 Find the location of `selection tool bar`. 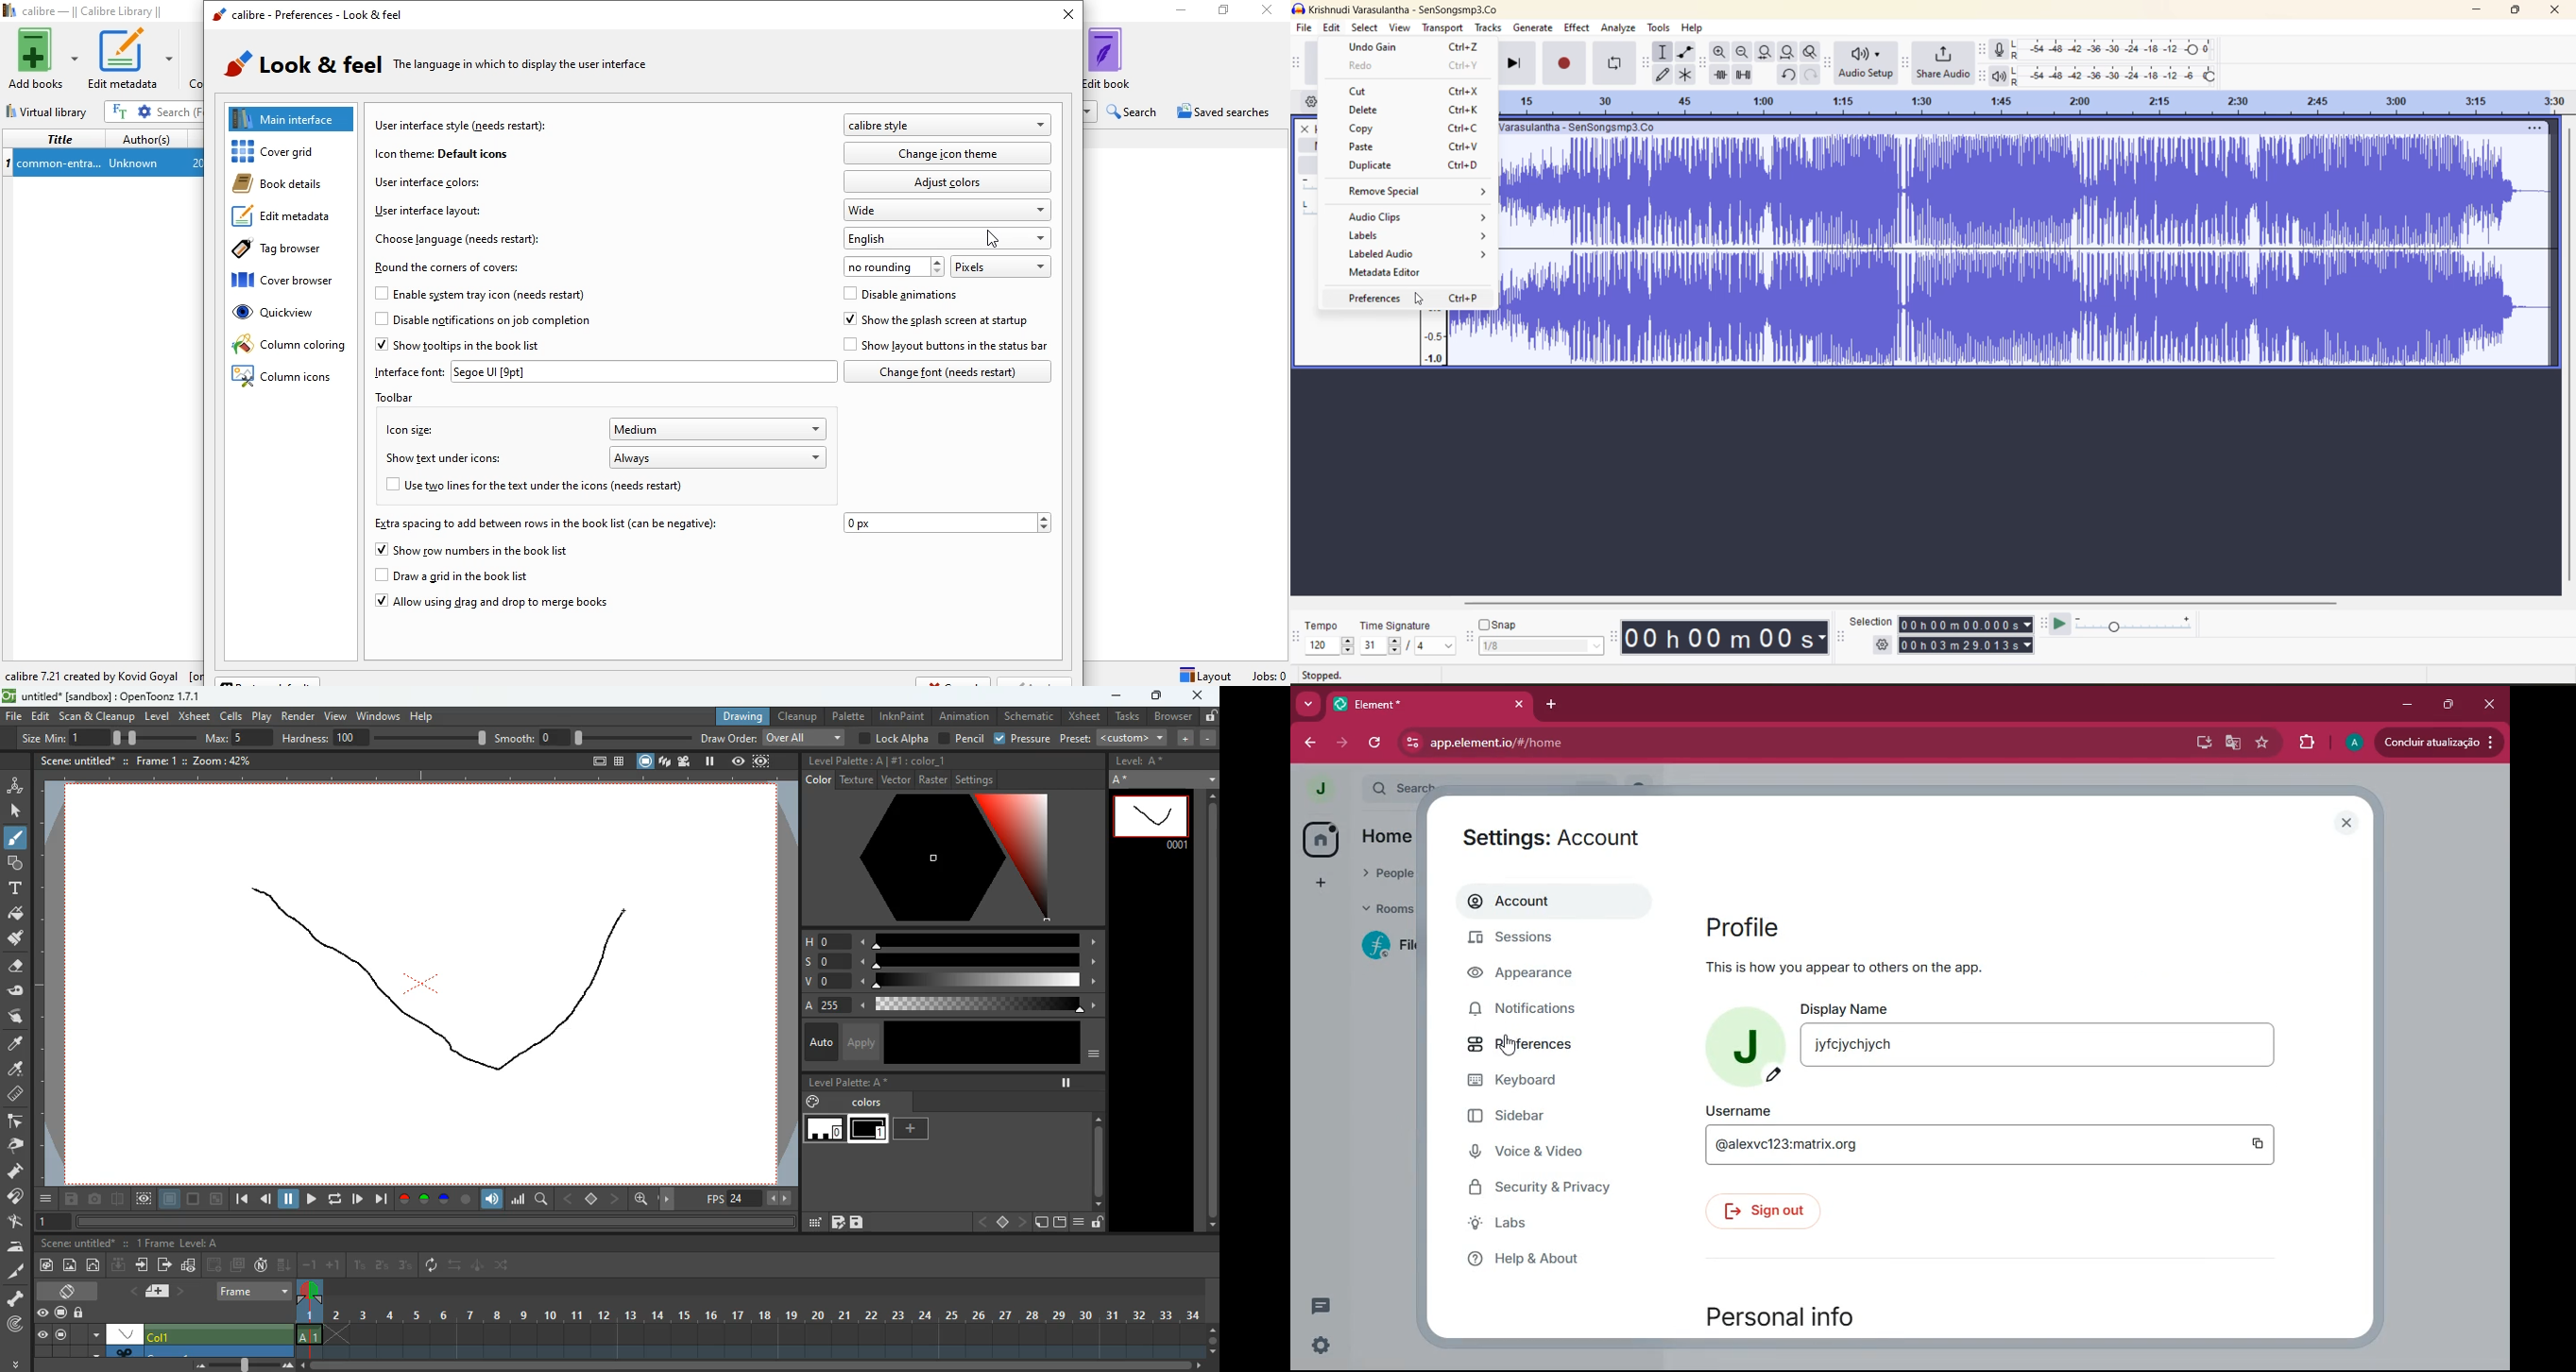

selection tool bar is located at coordinates (1842, 636).